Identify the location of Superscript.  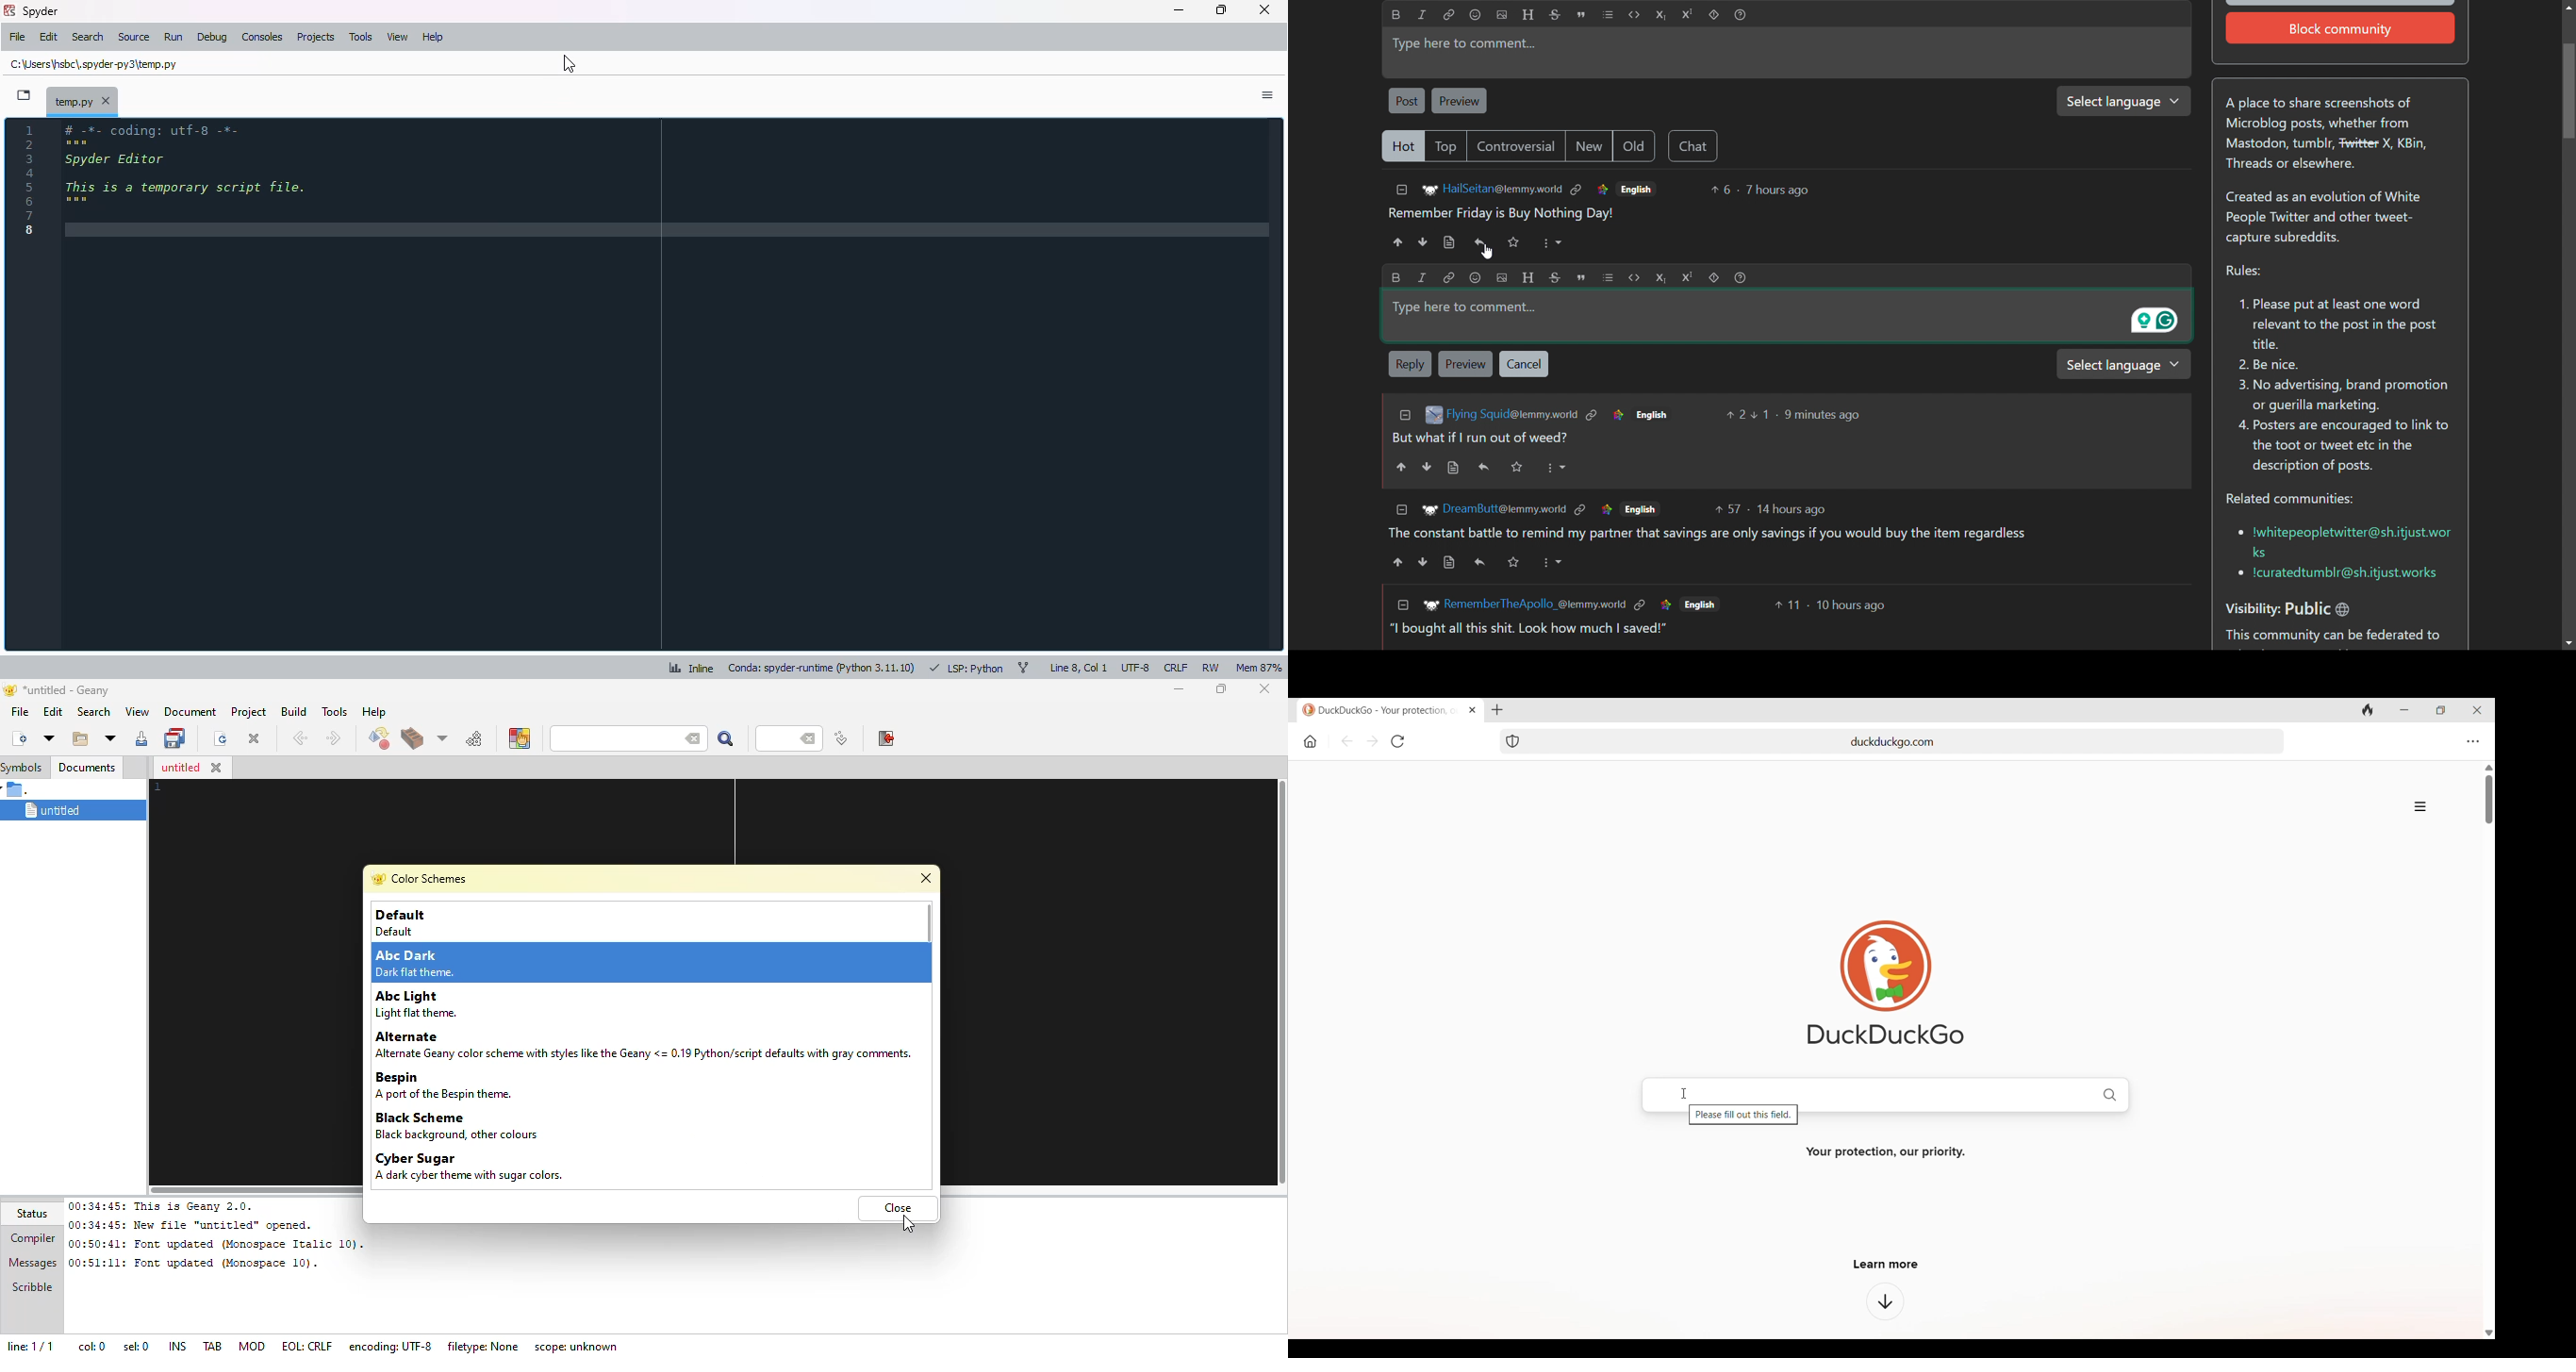
(1686, 278).